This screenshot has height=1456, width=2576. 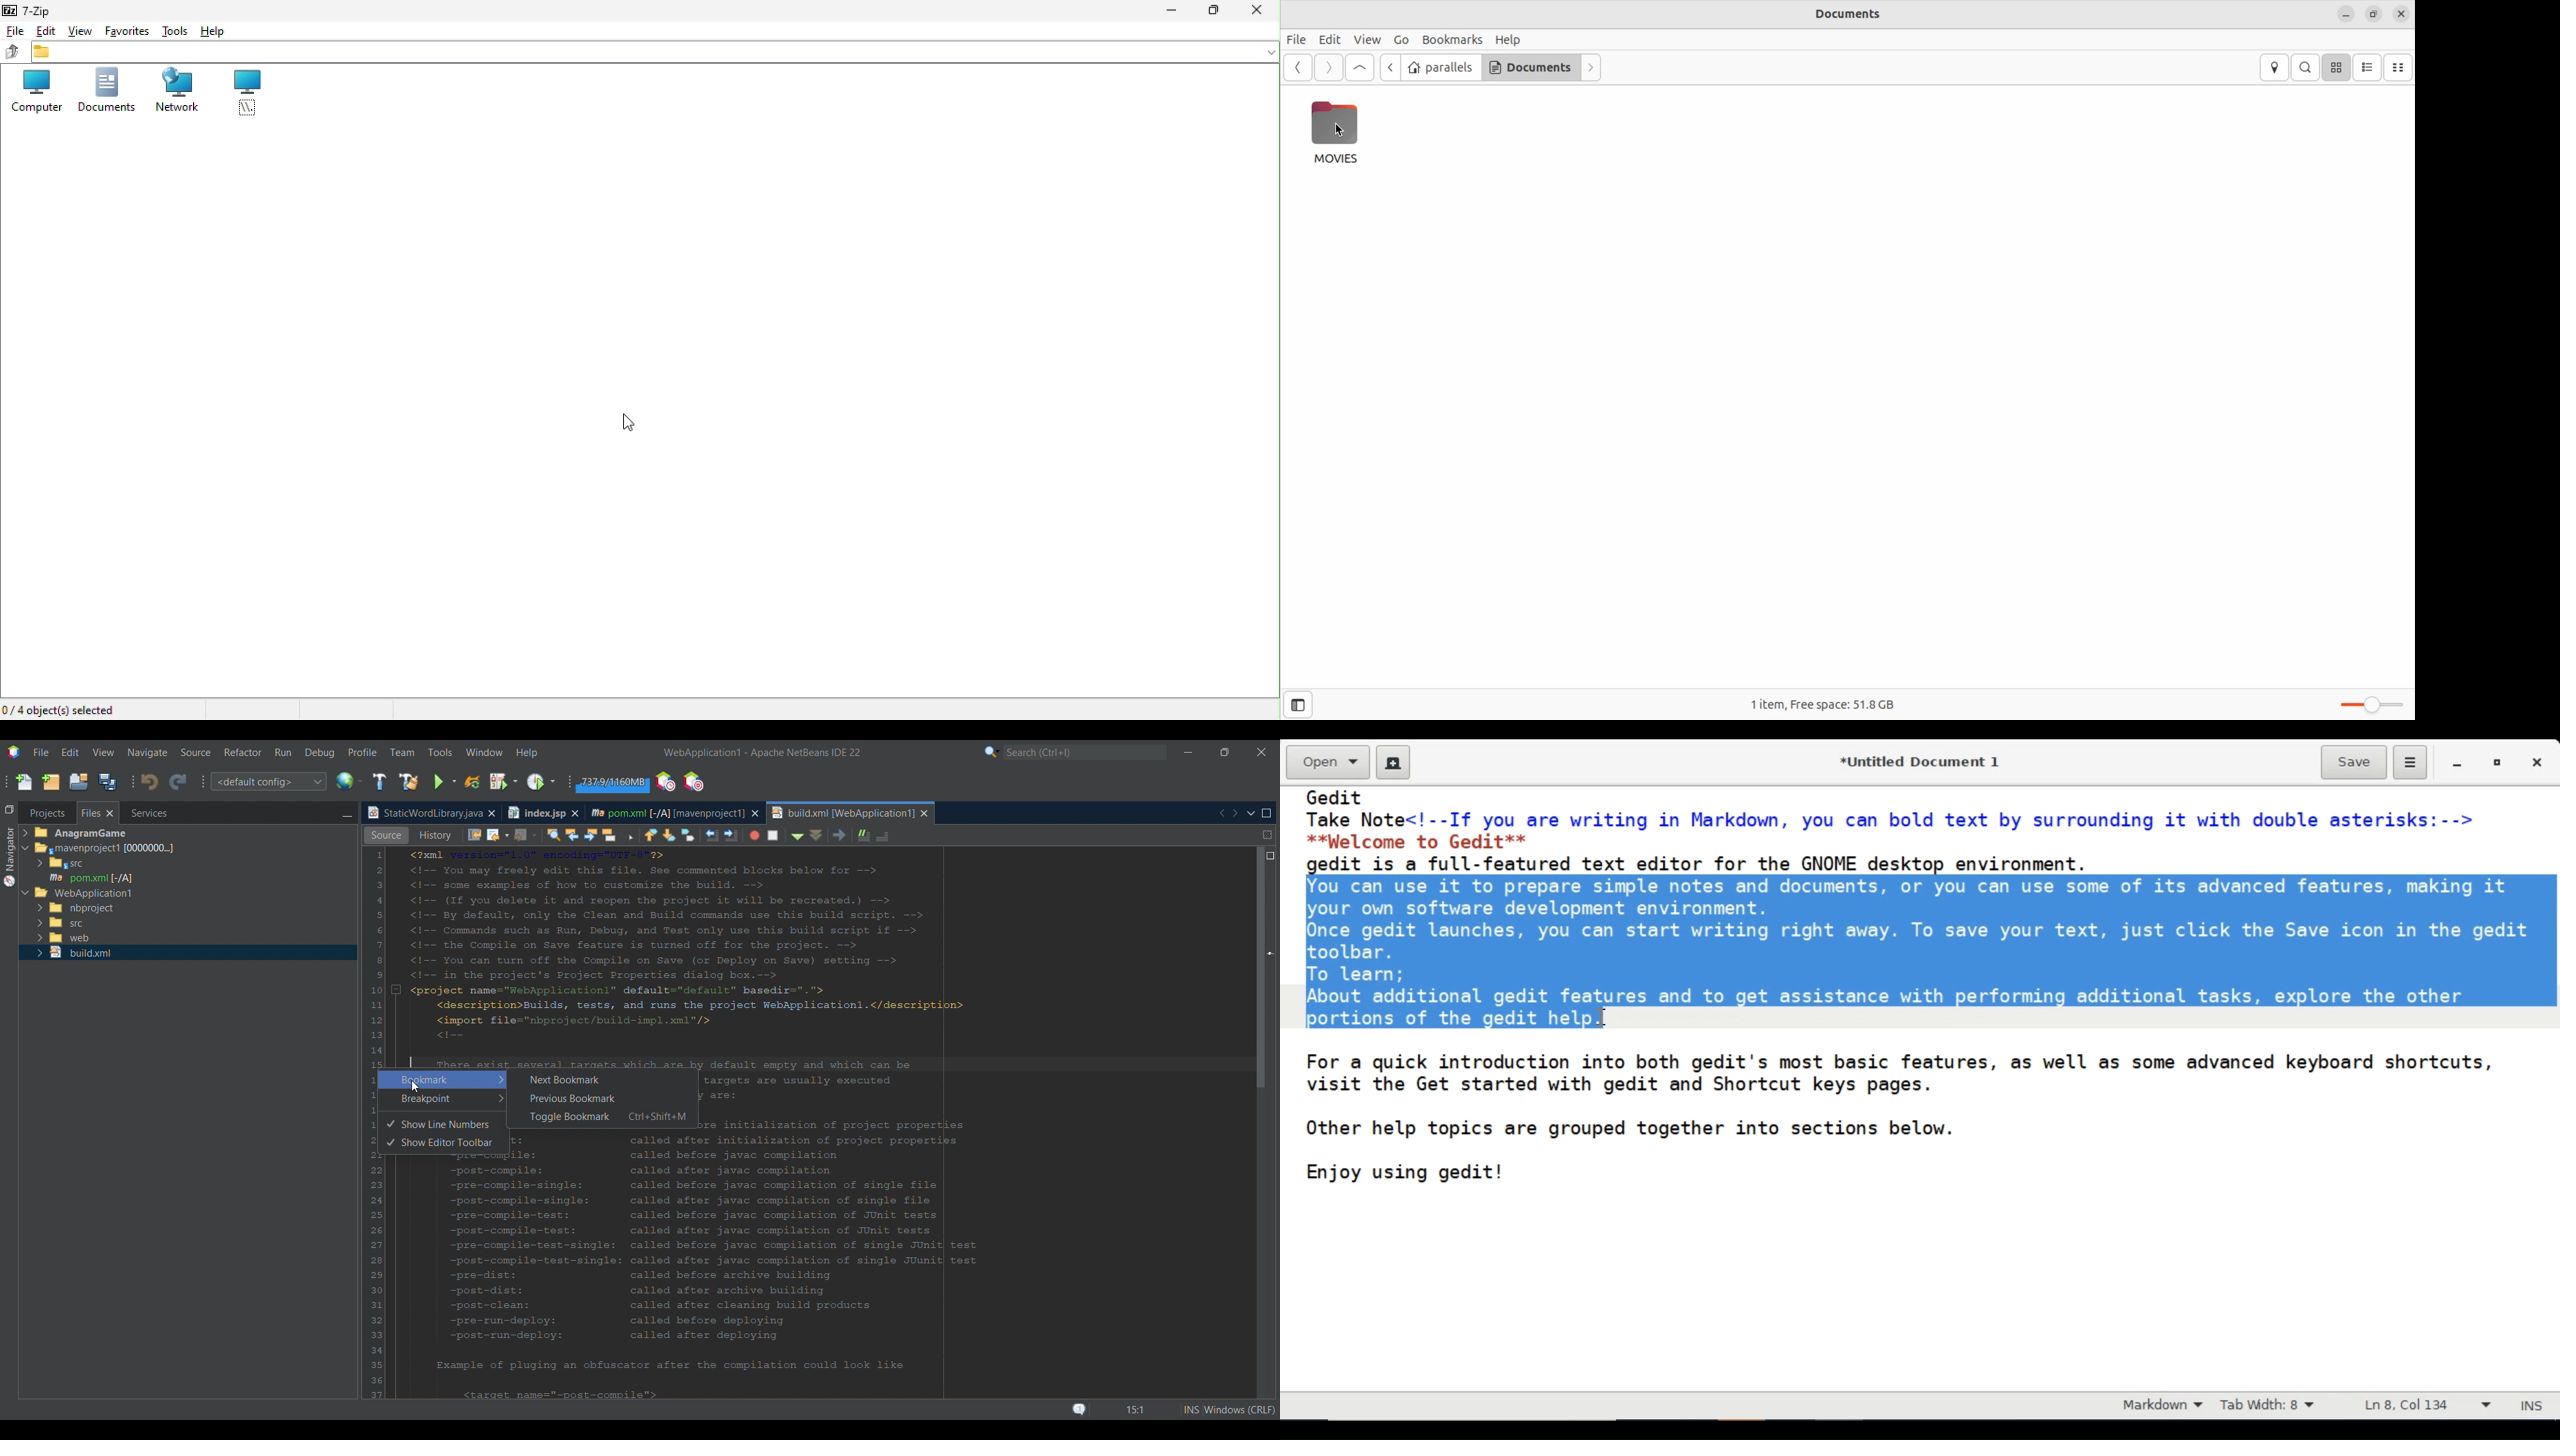 What do you see at coordinates (35, 10) in the screenshot?
I see `7 zip` at bounding box center [35, 10].